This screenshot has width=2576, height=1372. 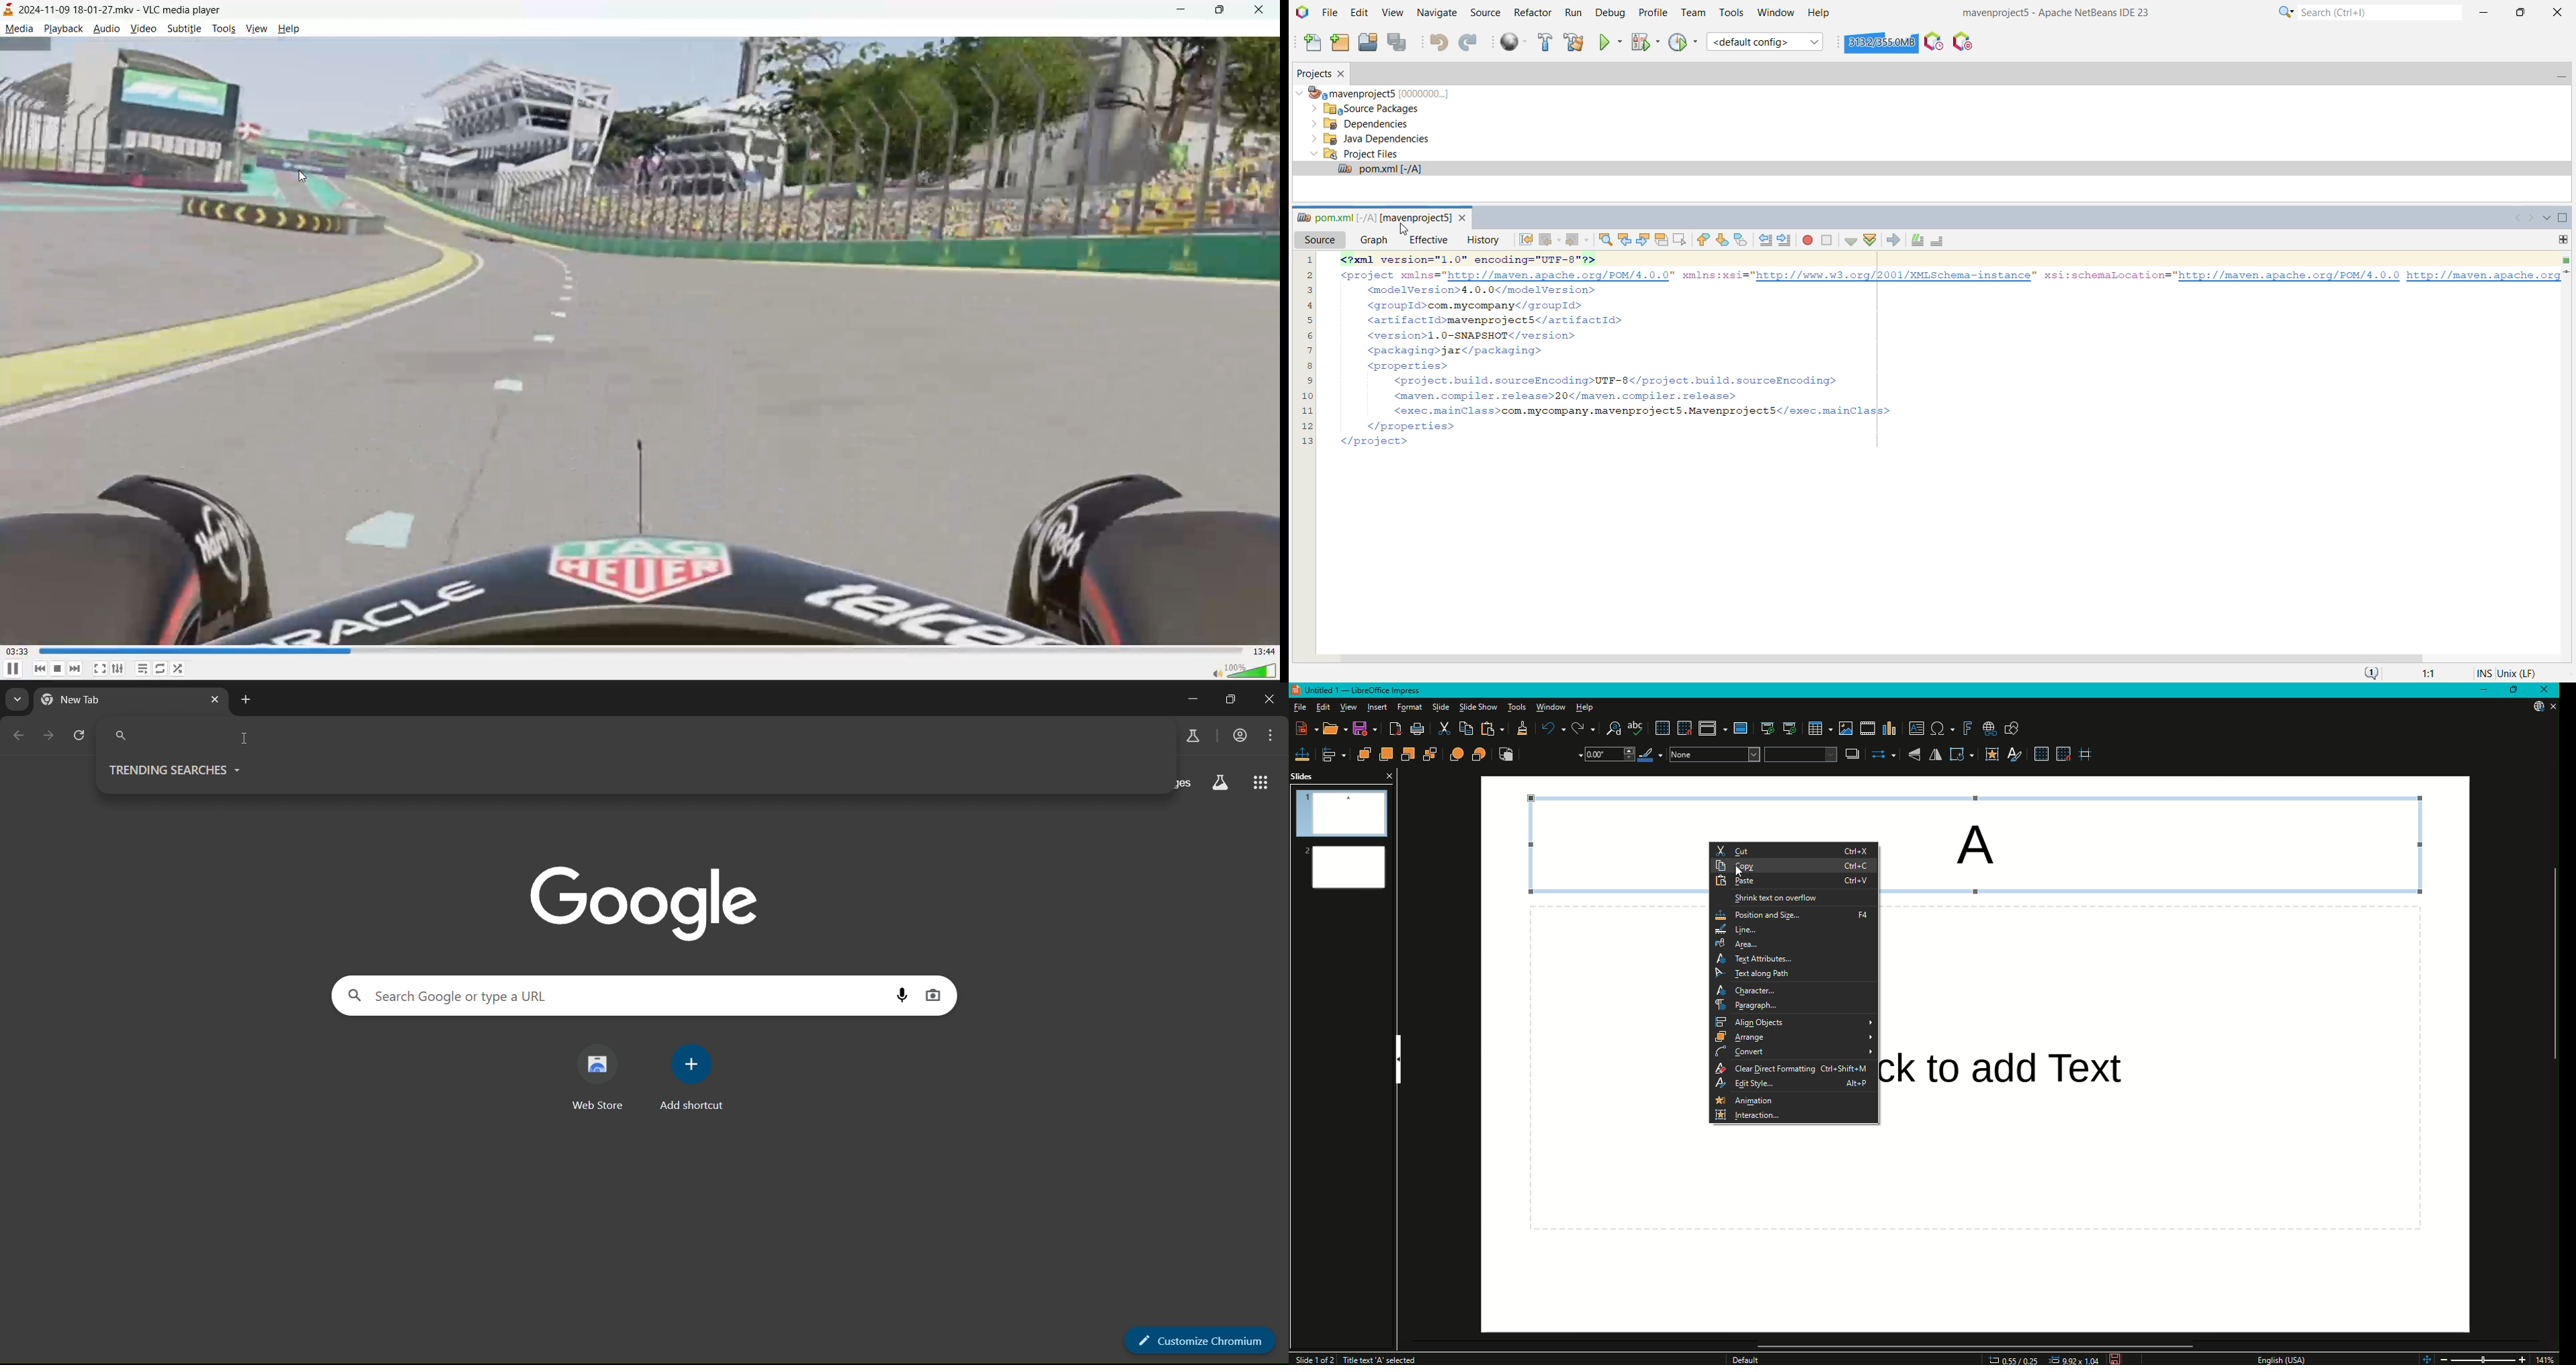 I want to click on stop, so click(x=59, y=668).